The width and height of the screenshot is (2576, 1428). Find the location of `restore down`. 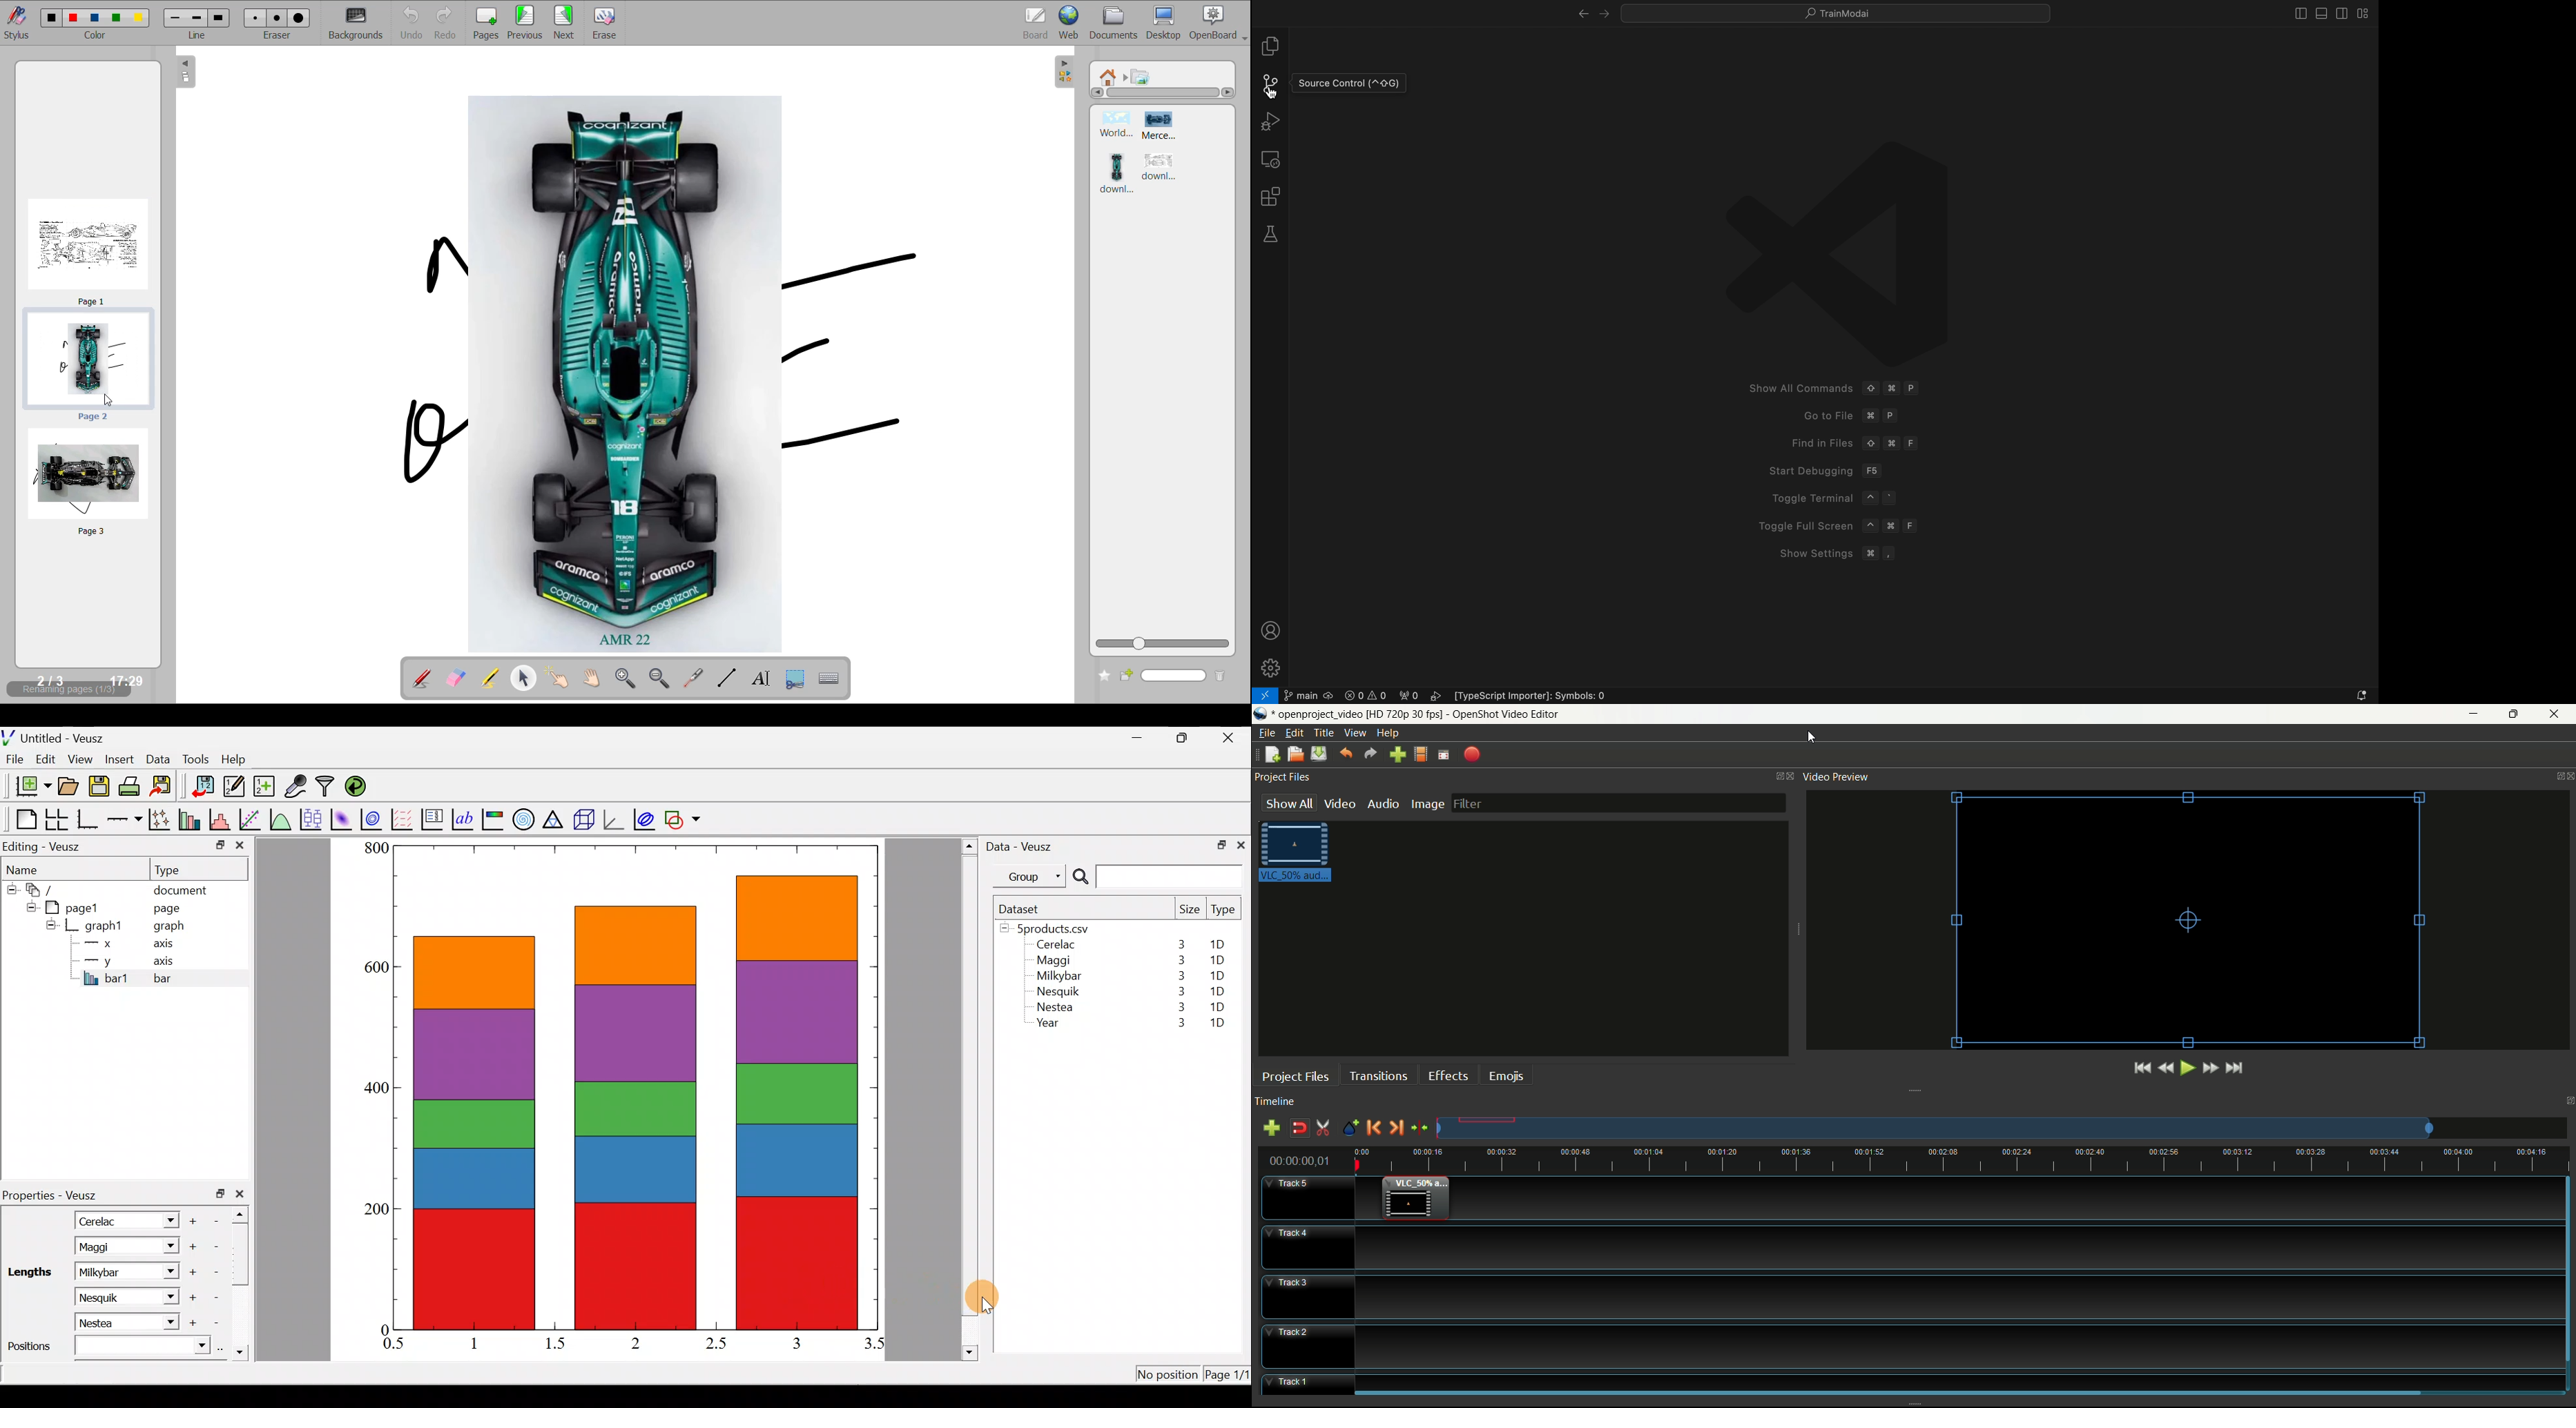

restore down is located at coordinates (220, 1194).